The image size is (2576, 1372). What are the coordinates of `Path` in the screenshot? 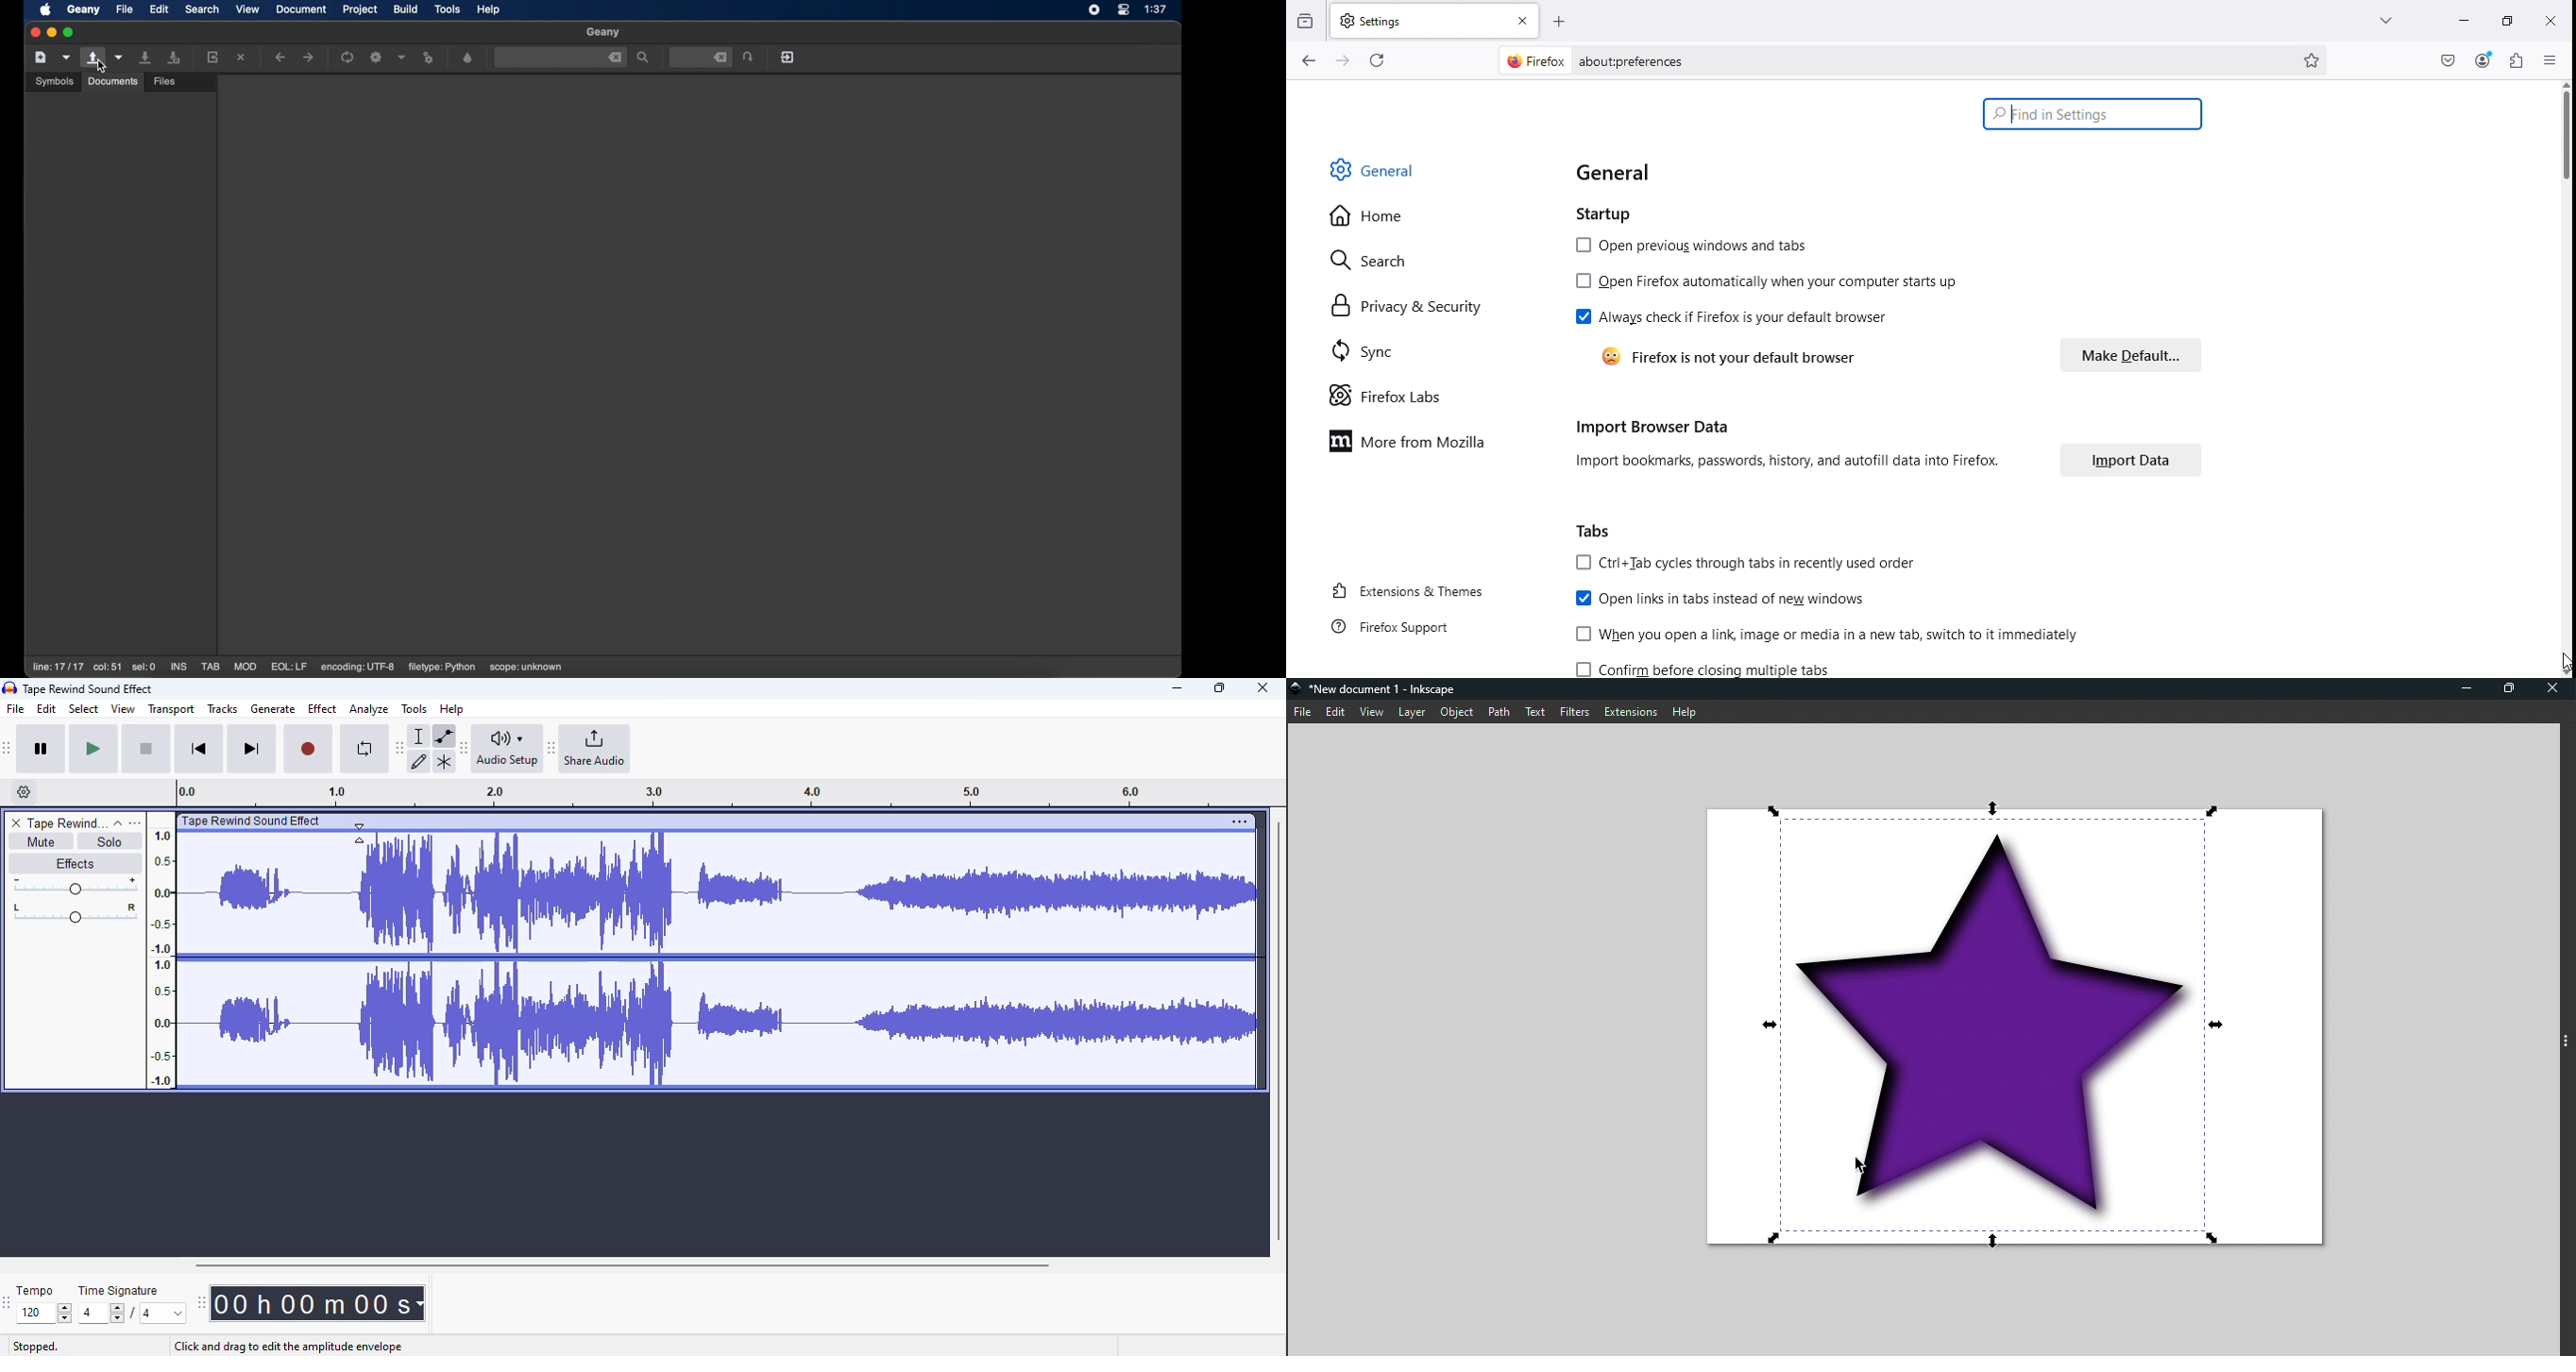 It's located at (1500, 710).